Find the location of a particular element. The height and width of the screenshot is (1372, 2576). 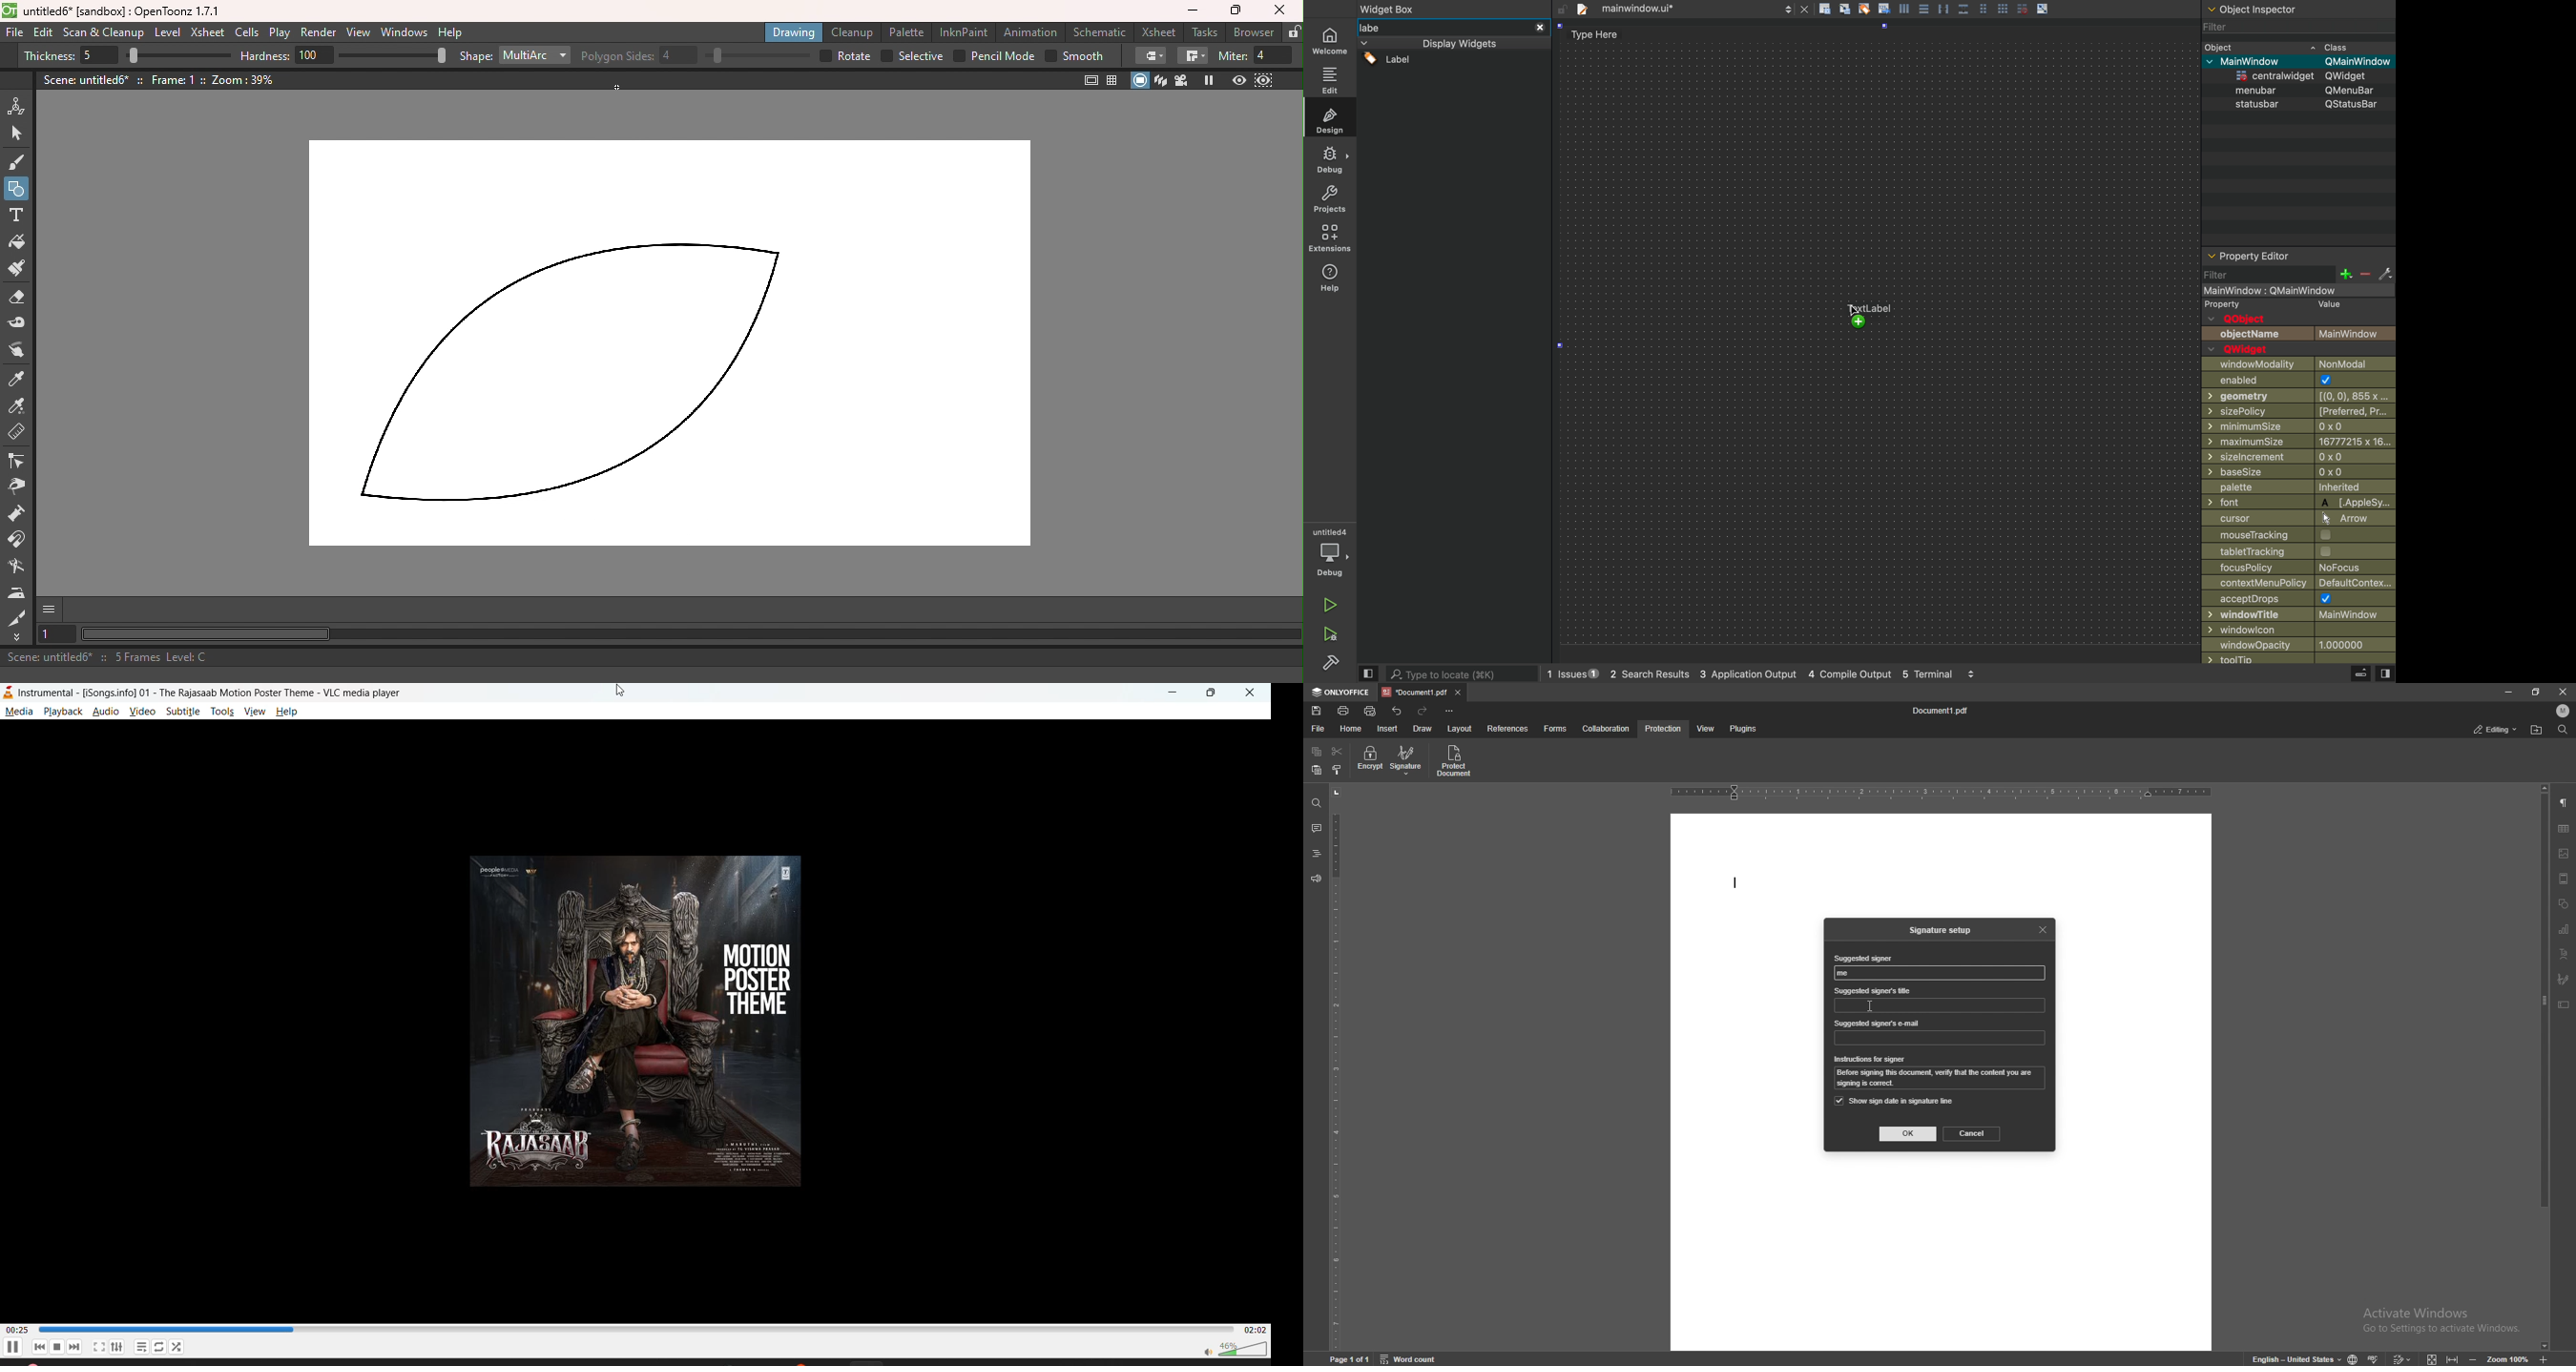

filter is located at coordinates (2299, 275).